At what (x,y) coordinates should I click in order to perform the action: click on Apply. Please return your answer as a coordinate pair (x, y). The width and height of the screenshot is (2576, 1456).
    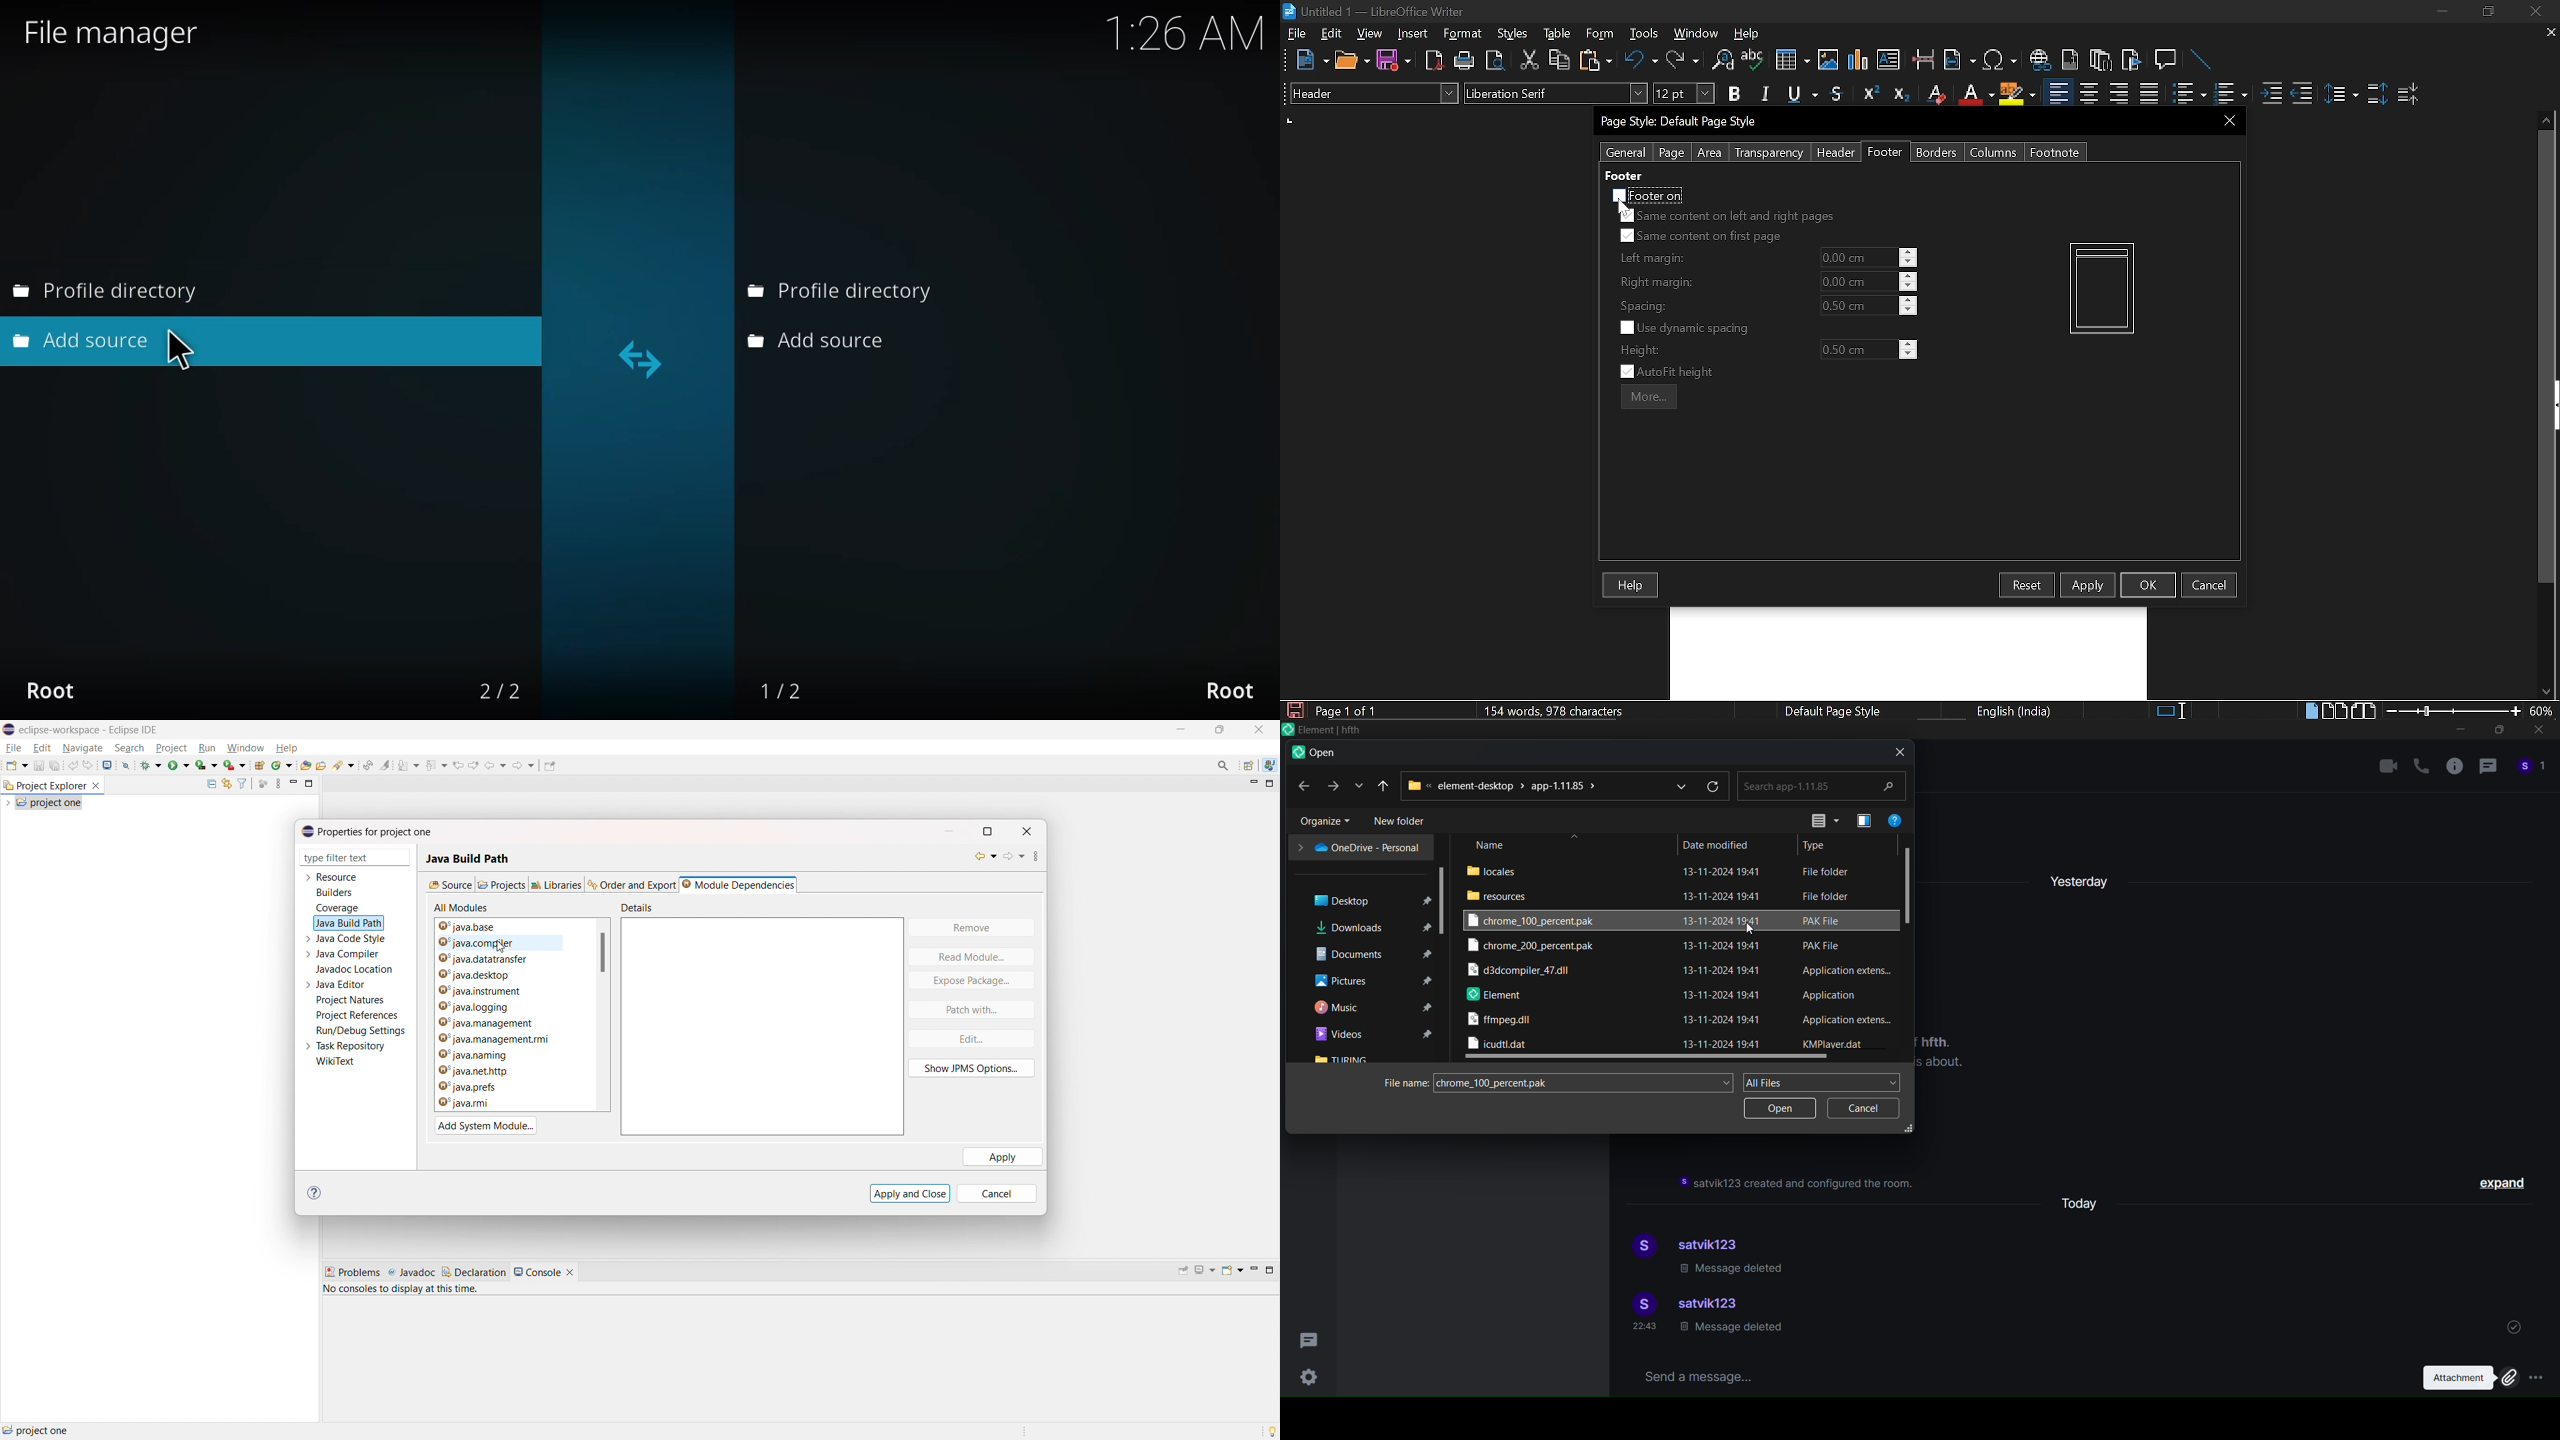
    Looking at the image, I should click on (2088, 584).